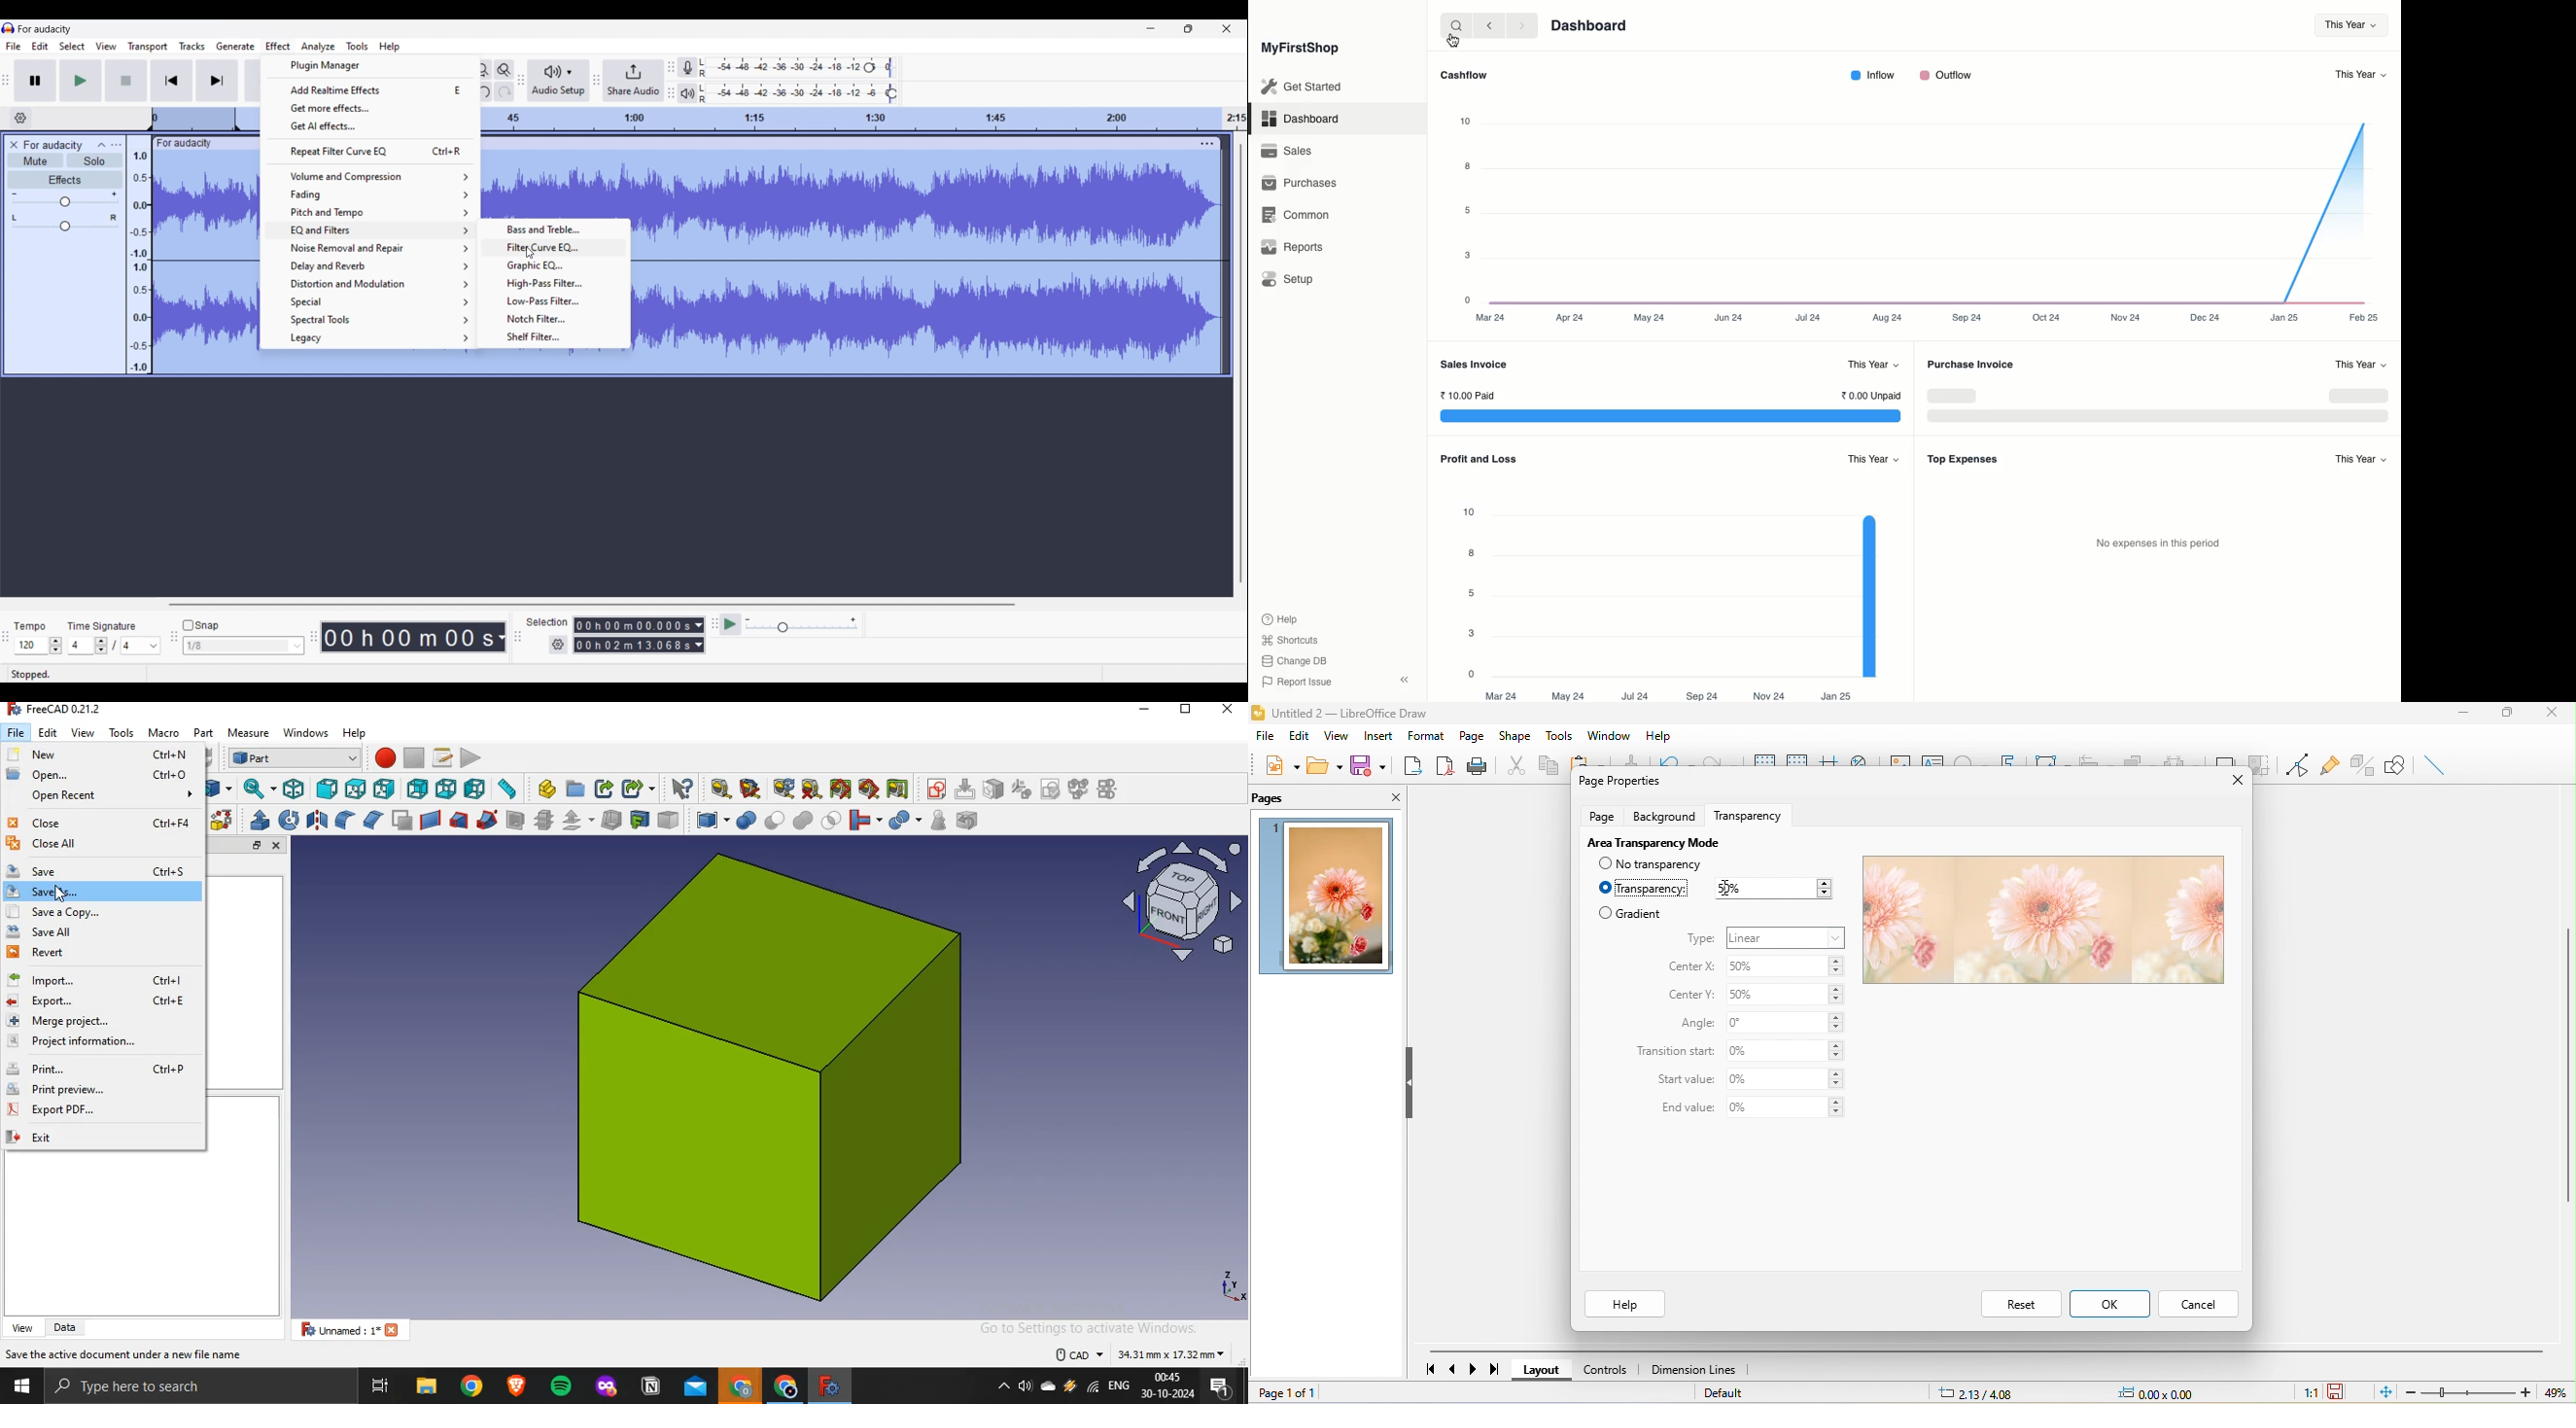  Describe the element at coordinates (556, 247) in the screenshot. I see `Filter curve EQ` at that location.